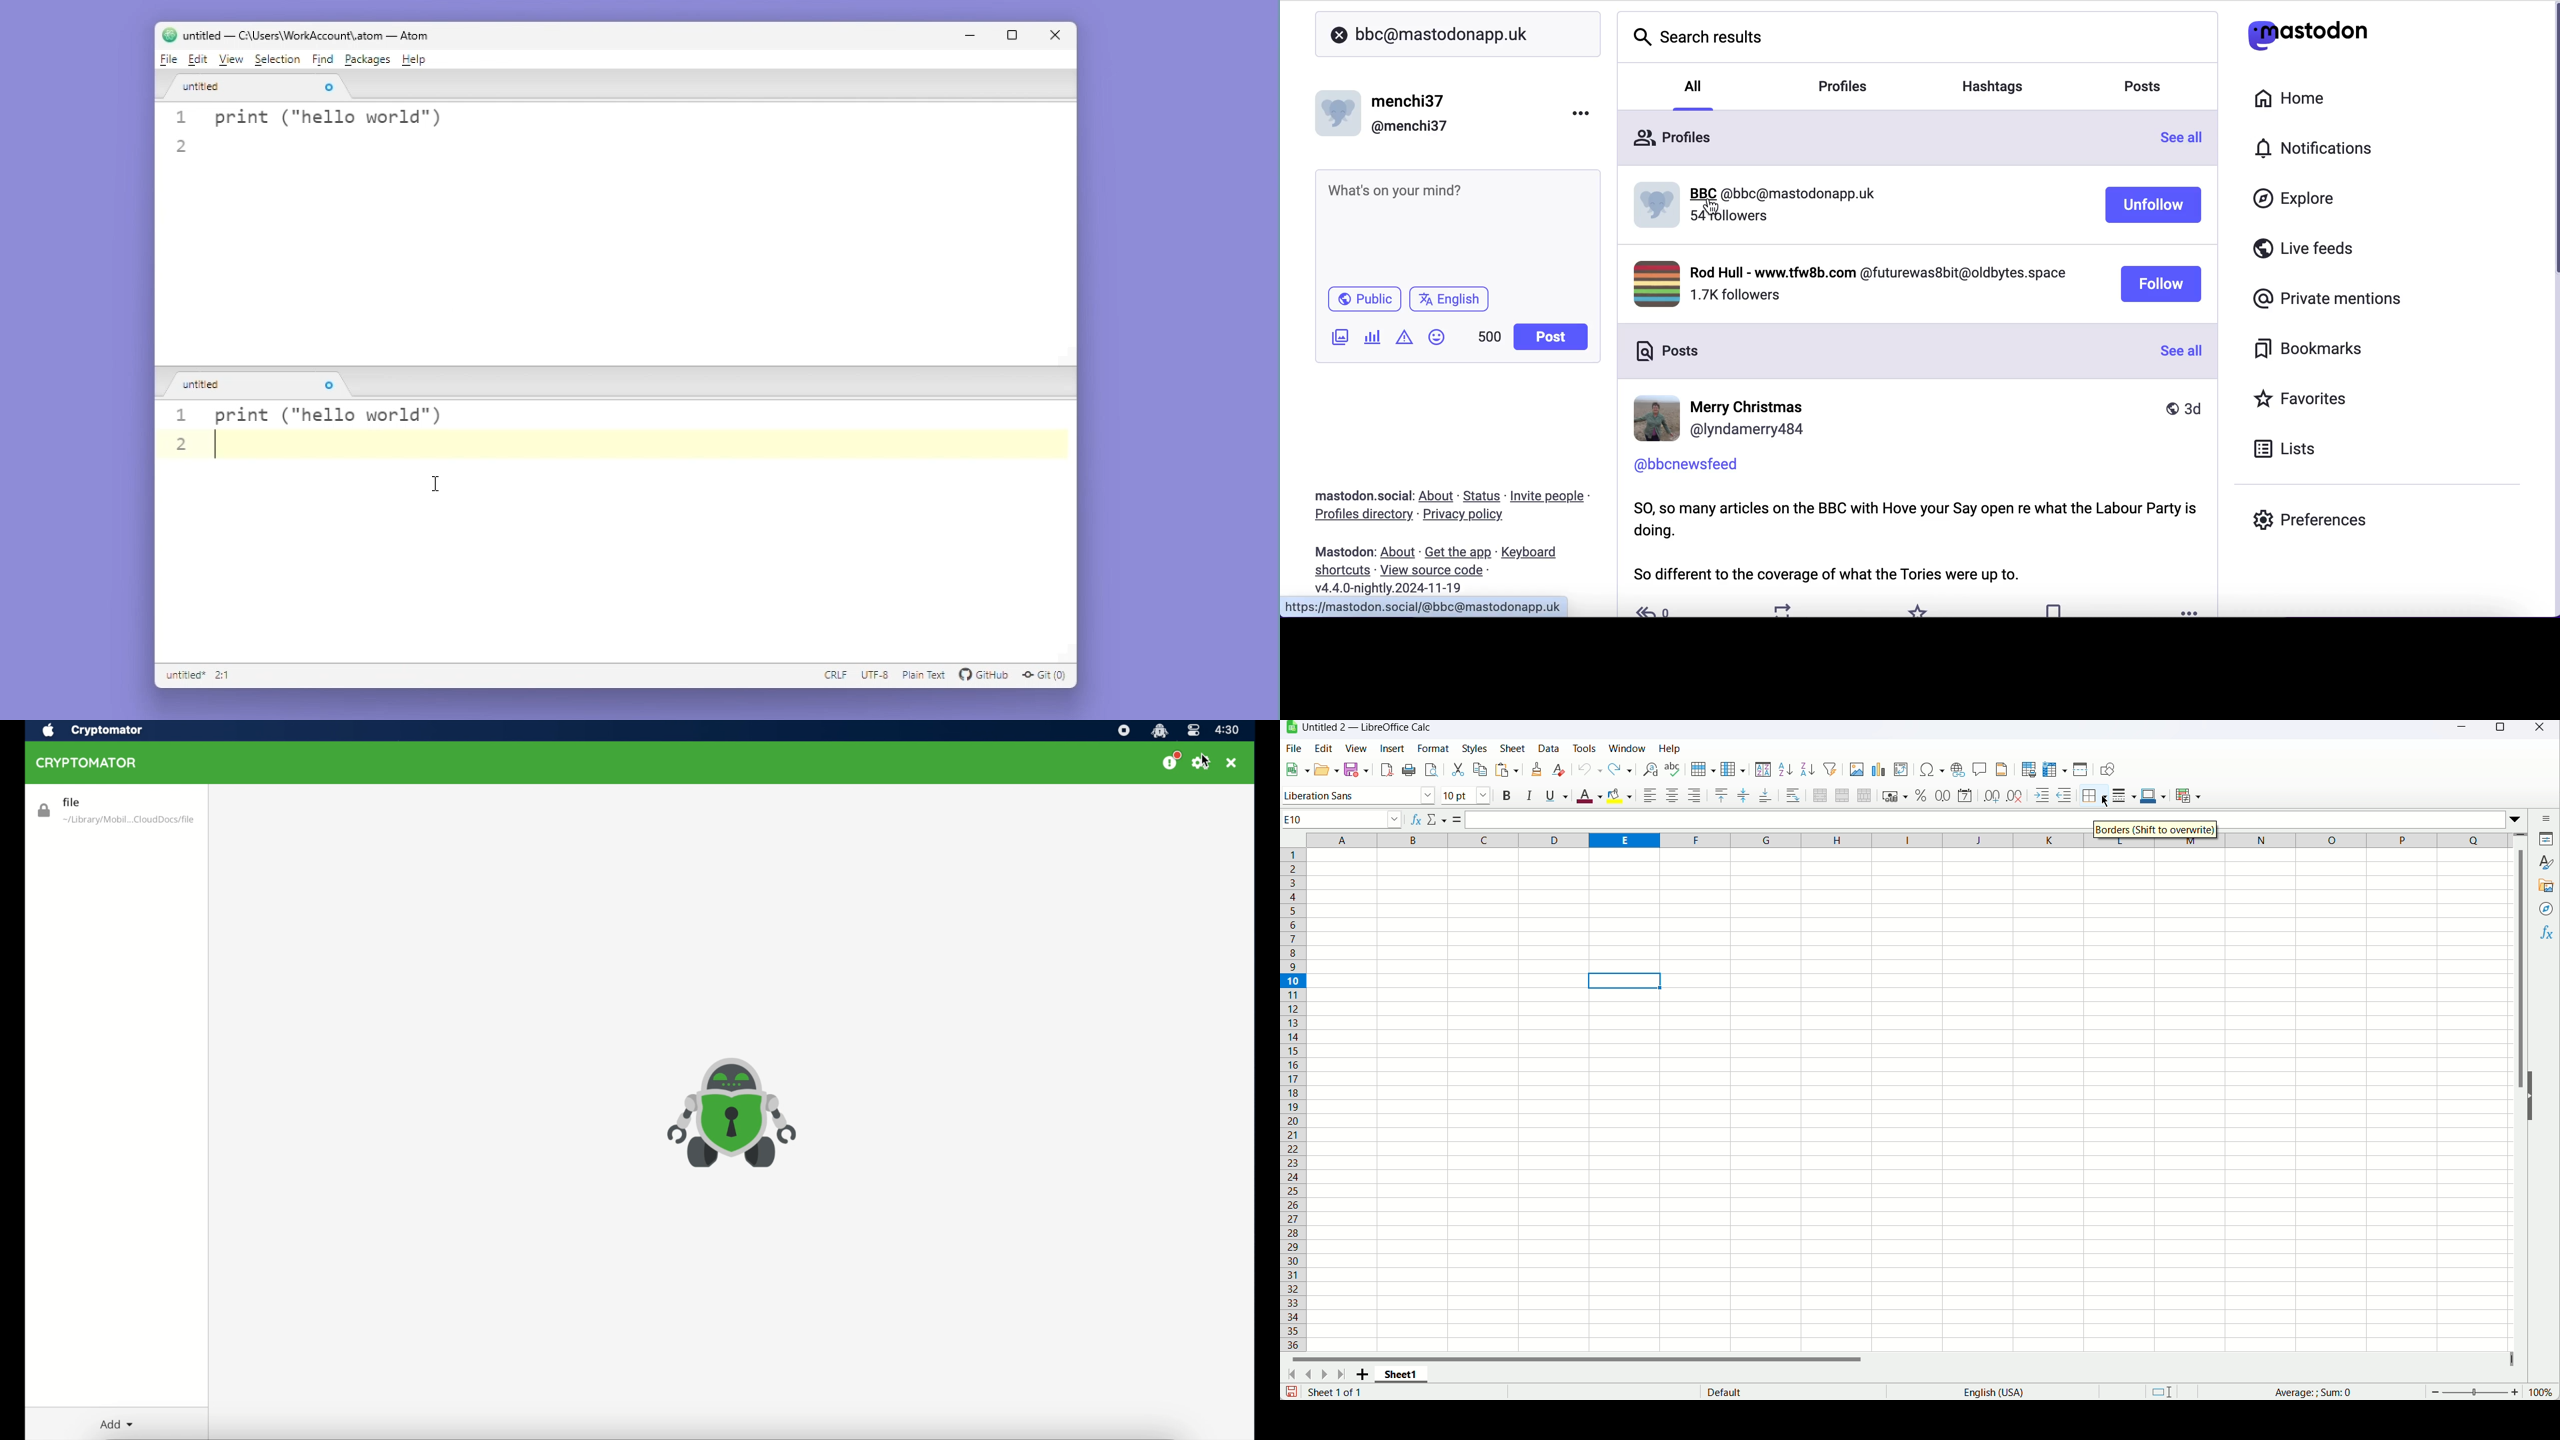 The image size is (2576, 1456). Describe the element at coordinates (2309, 1391) in the screenshot. I see `Average: ; Sum: 0` at that location.